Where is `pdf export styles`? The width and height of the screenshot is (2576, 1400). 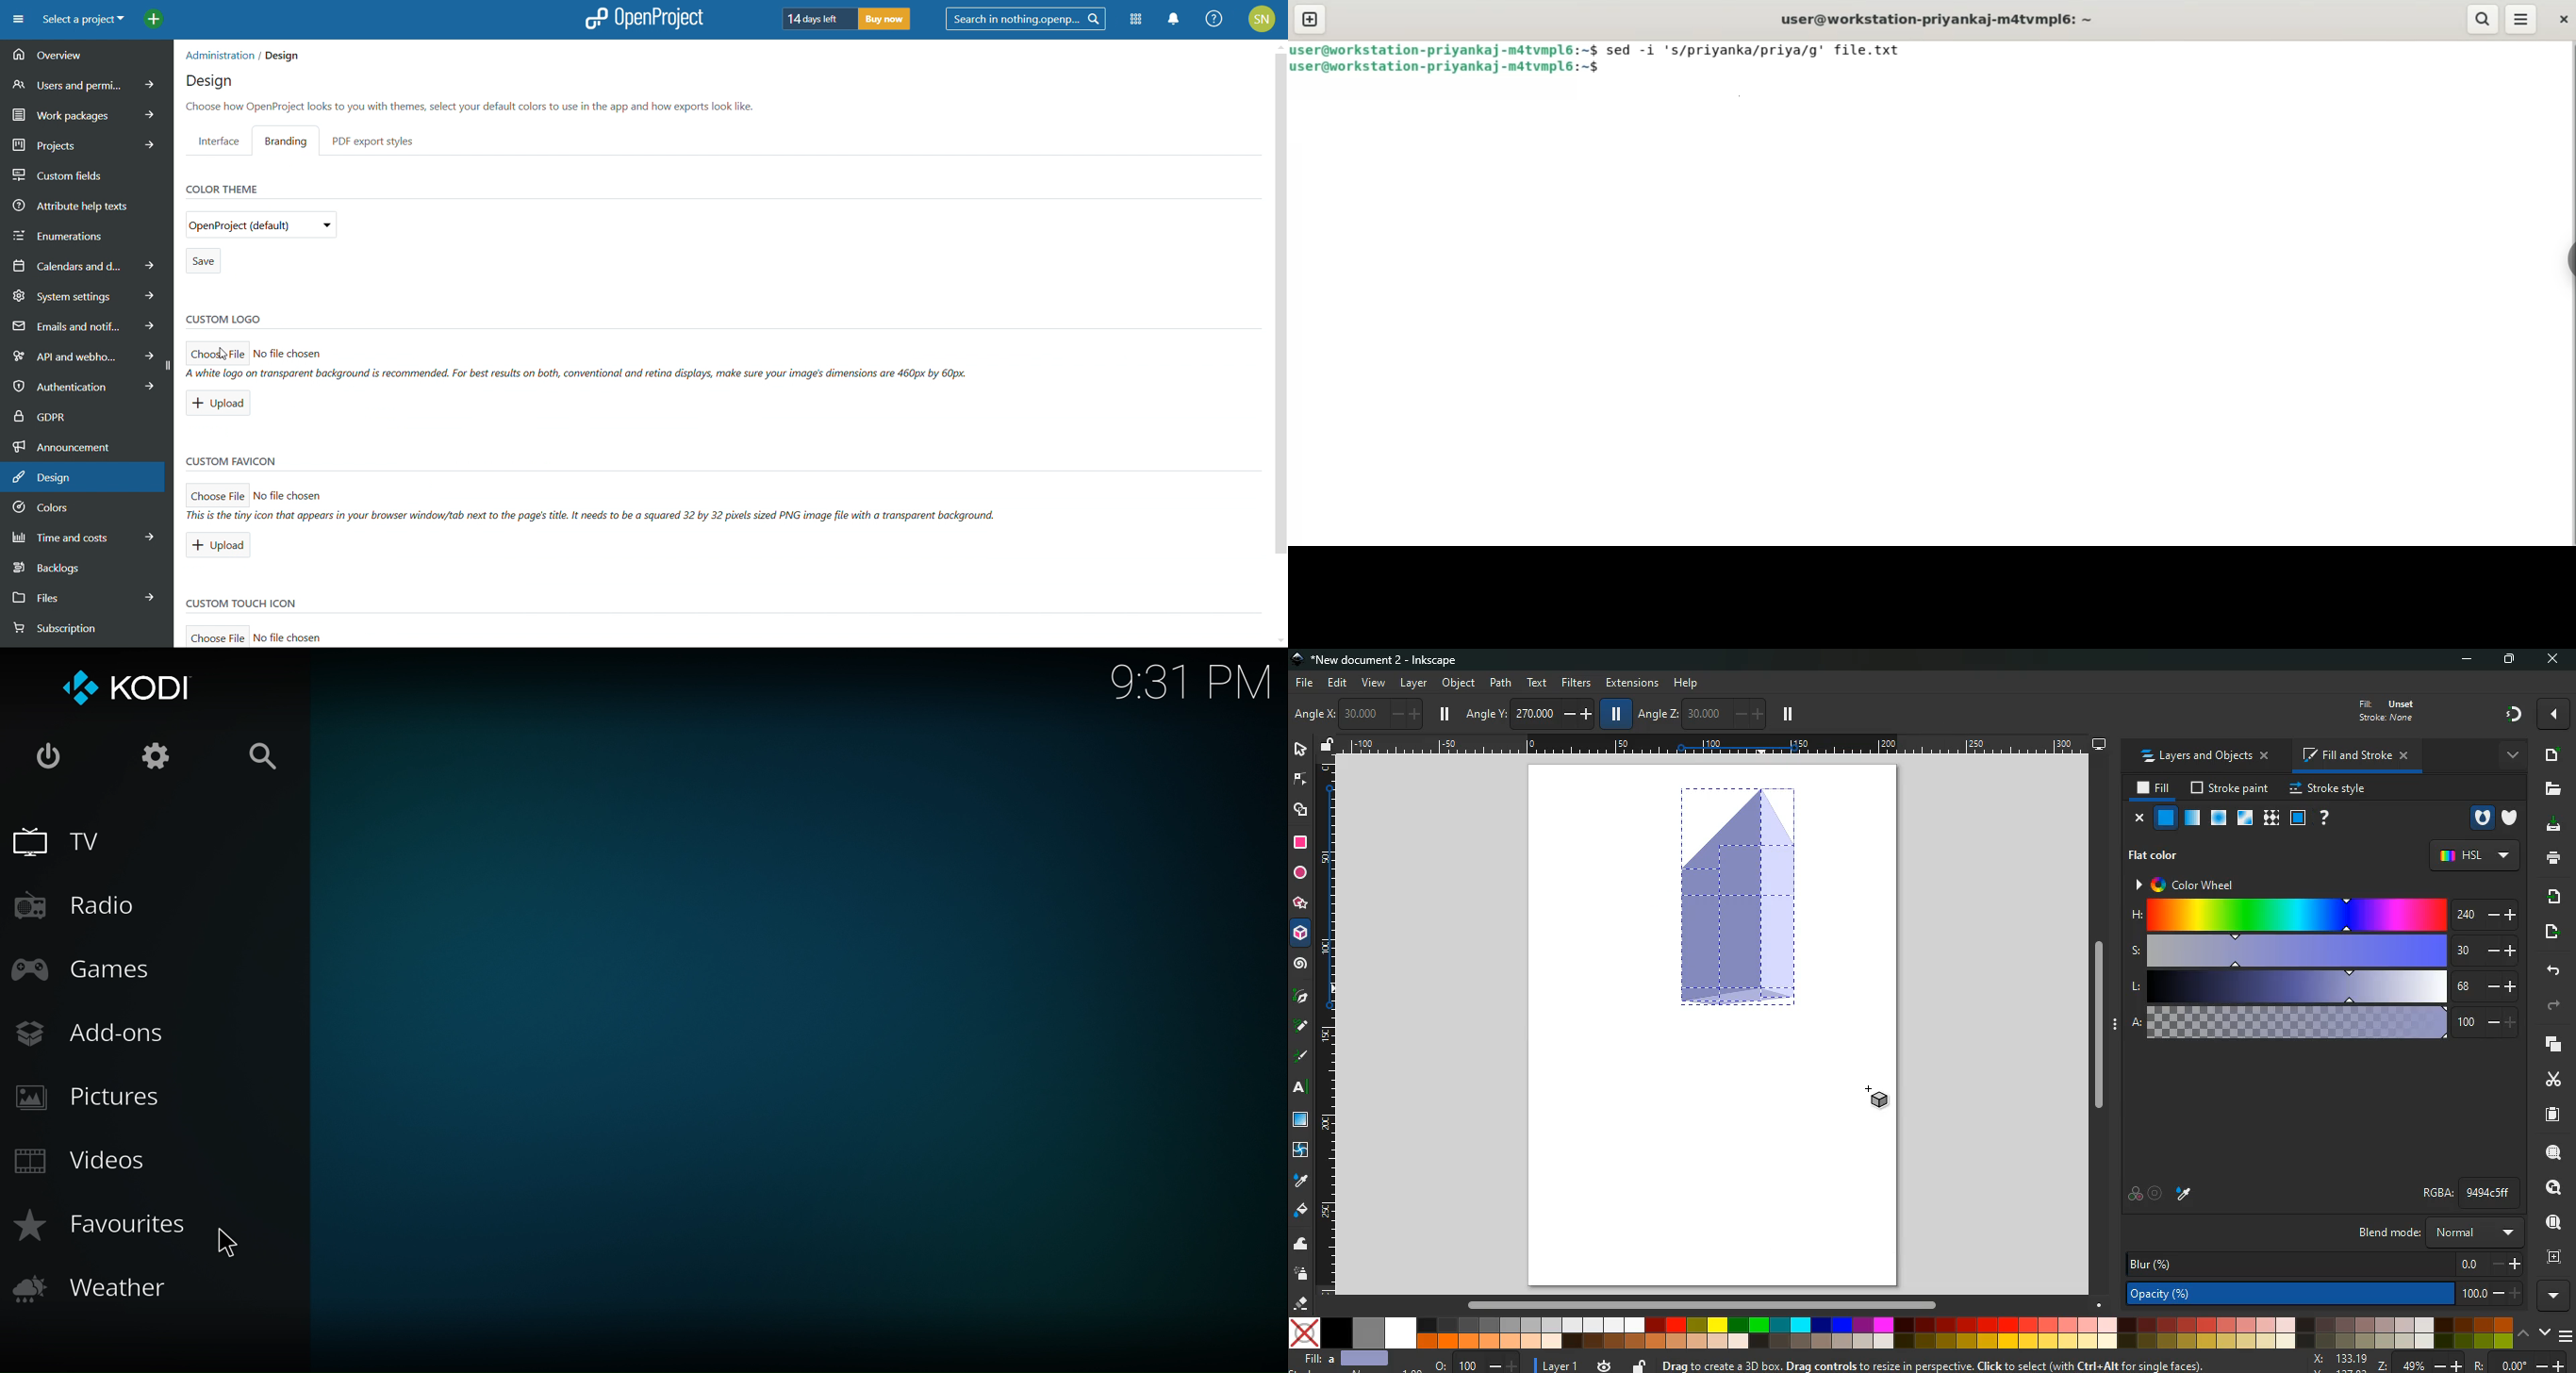 pdf export styles is located at coordinates (373, 141).